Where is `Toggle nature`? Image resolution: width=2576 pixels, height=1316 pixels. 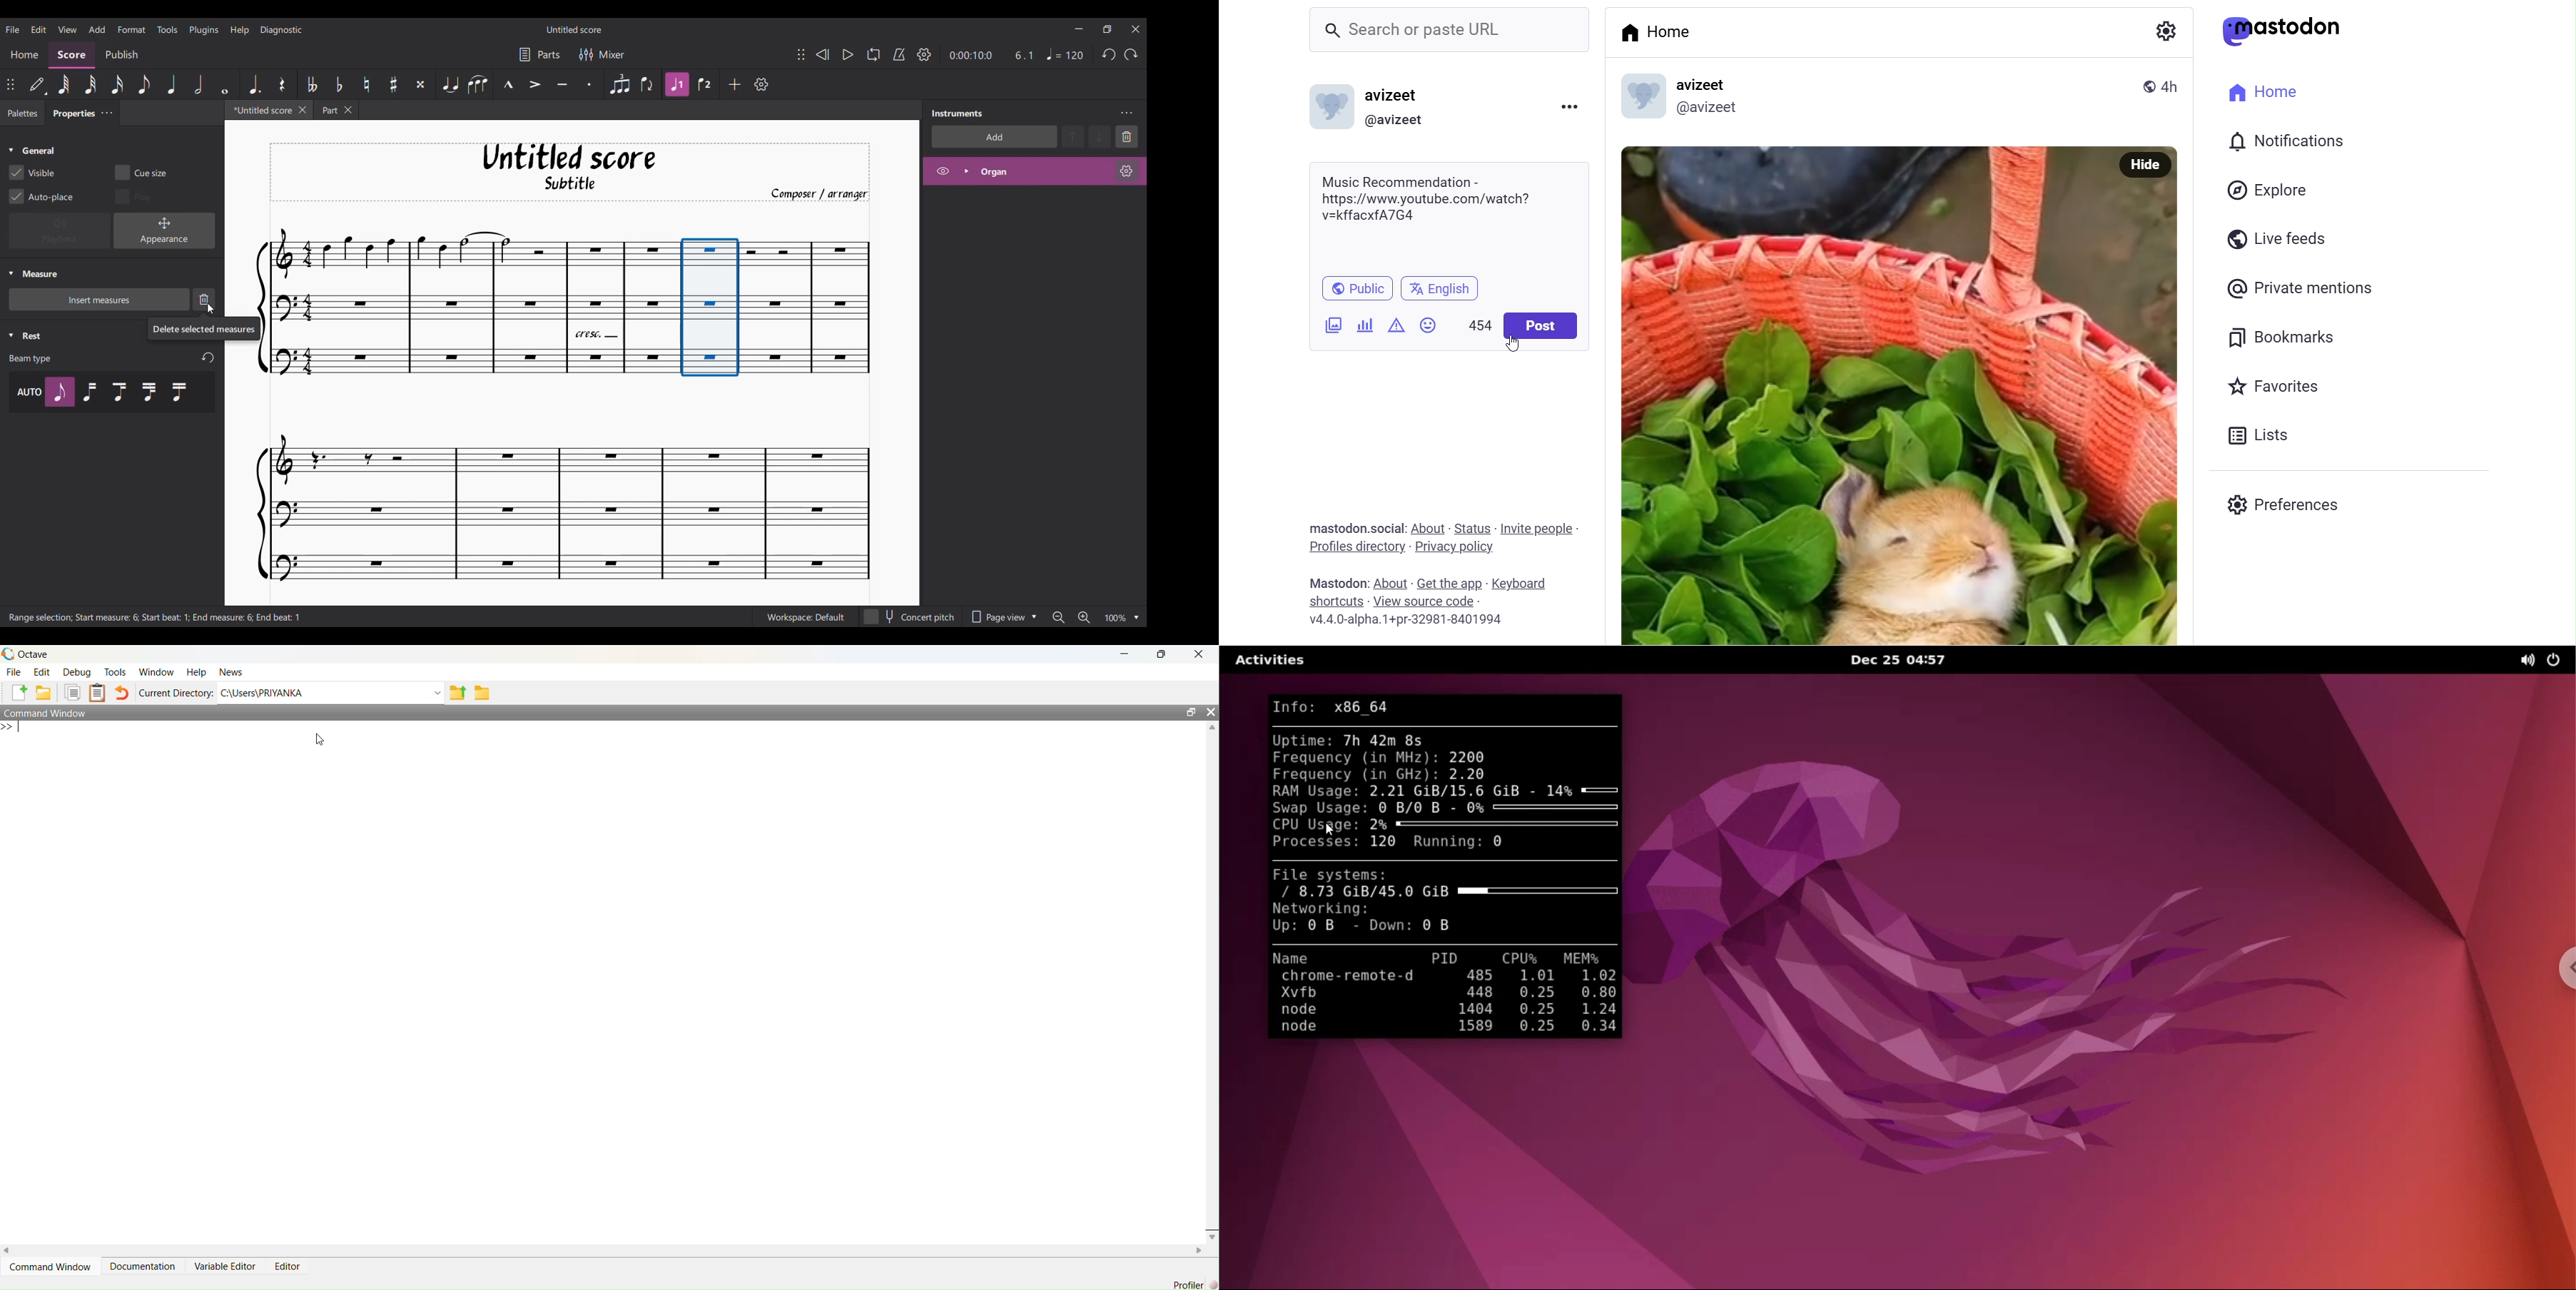
Toggle nature is located at coordinates (366, 84).